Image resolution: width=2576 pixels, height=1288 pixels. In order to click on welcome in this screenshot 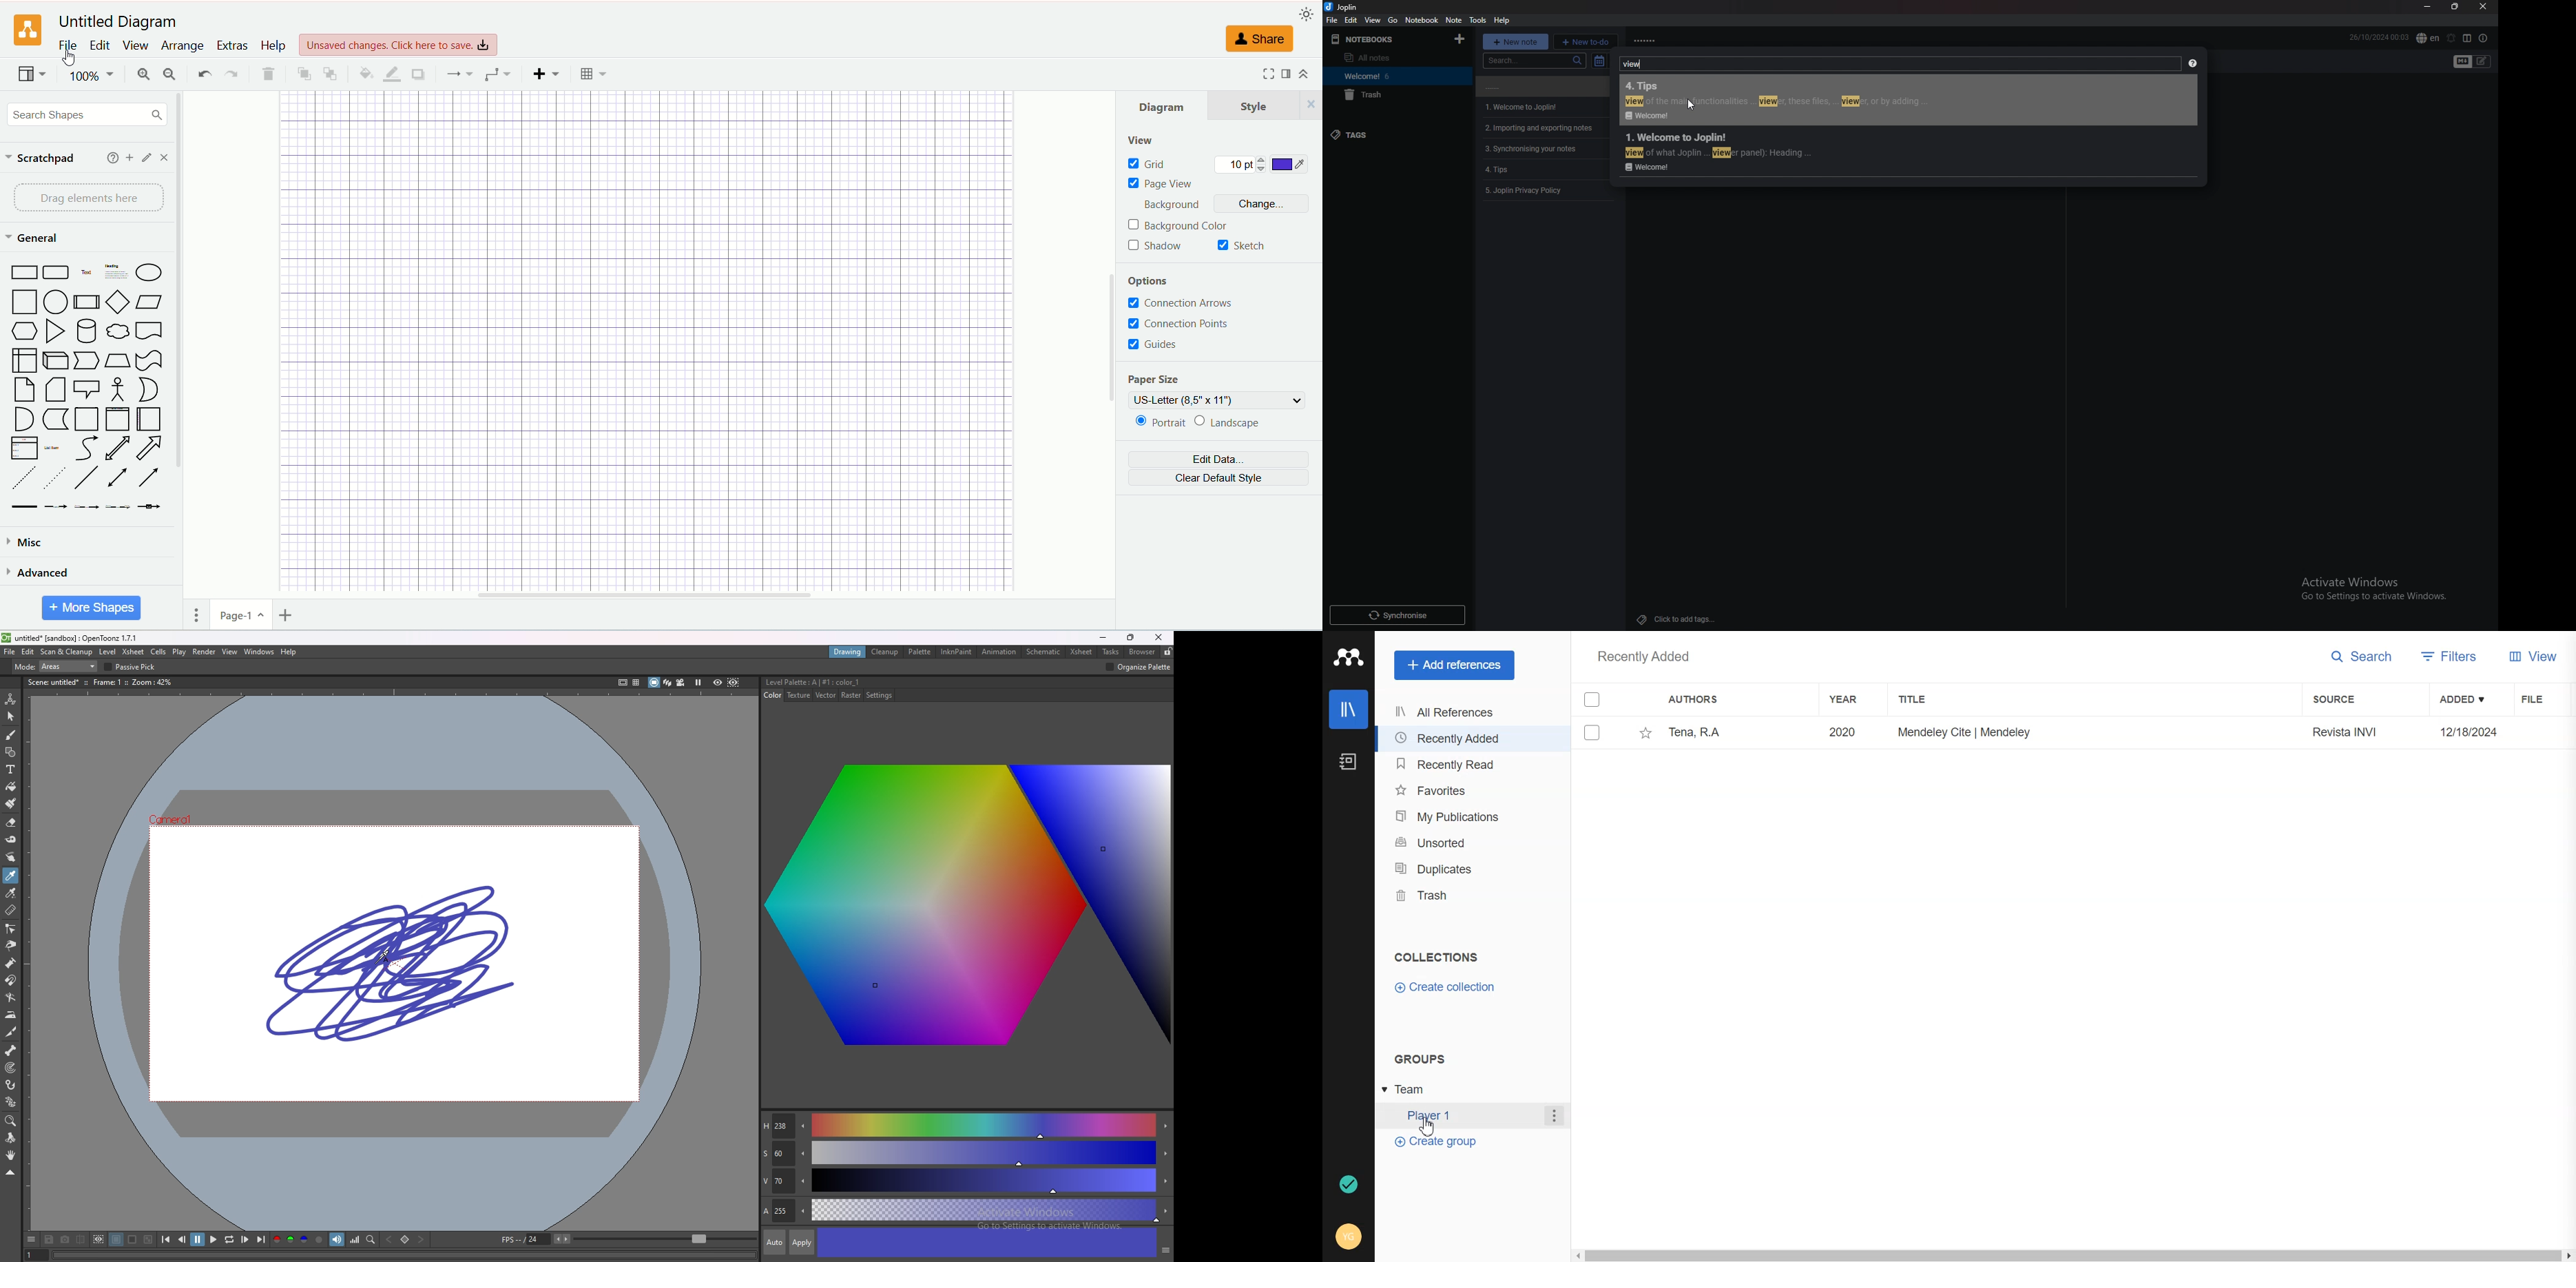, I will do `click(1354, 75)`.